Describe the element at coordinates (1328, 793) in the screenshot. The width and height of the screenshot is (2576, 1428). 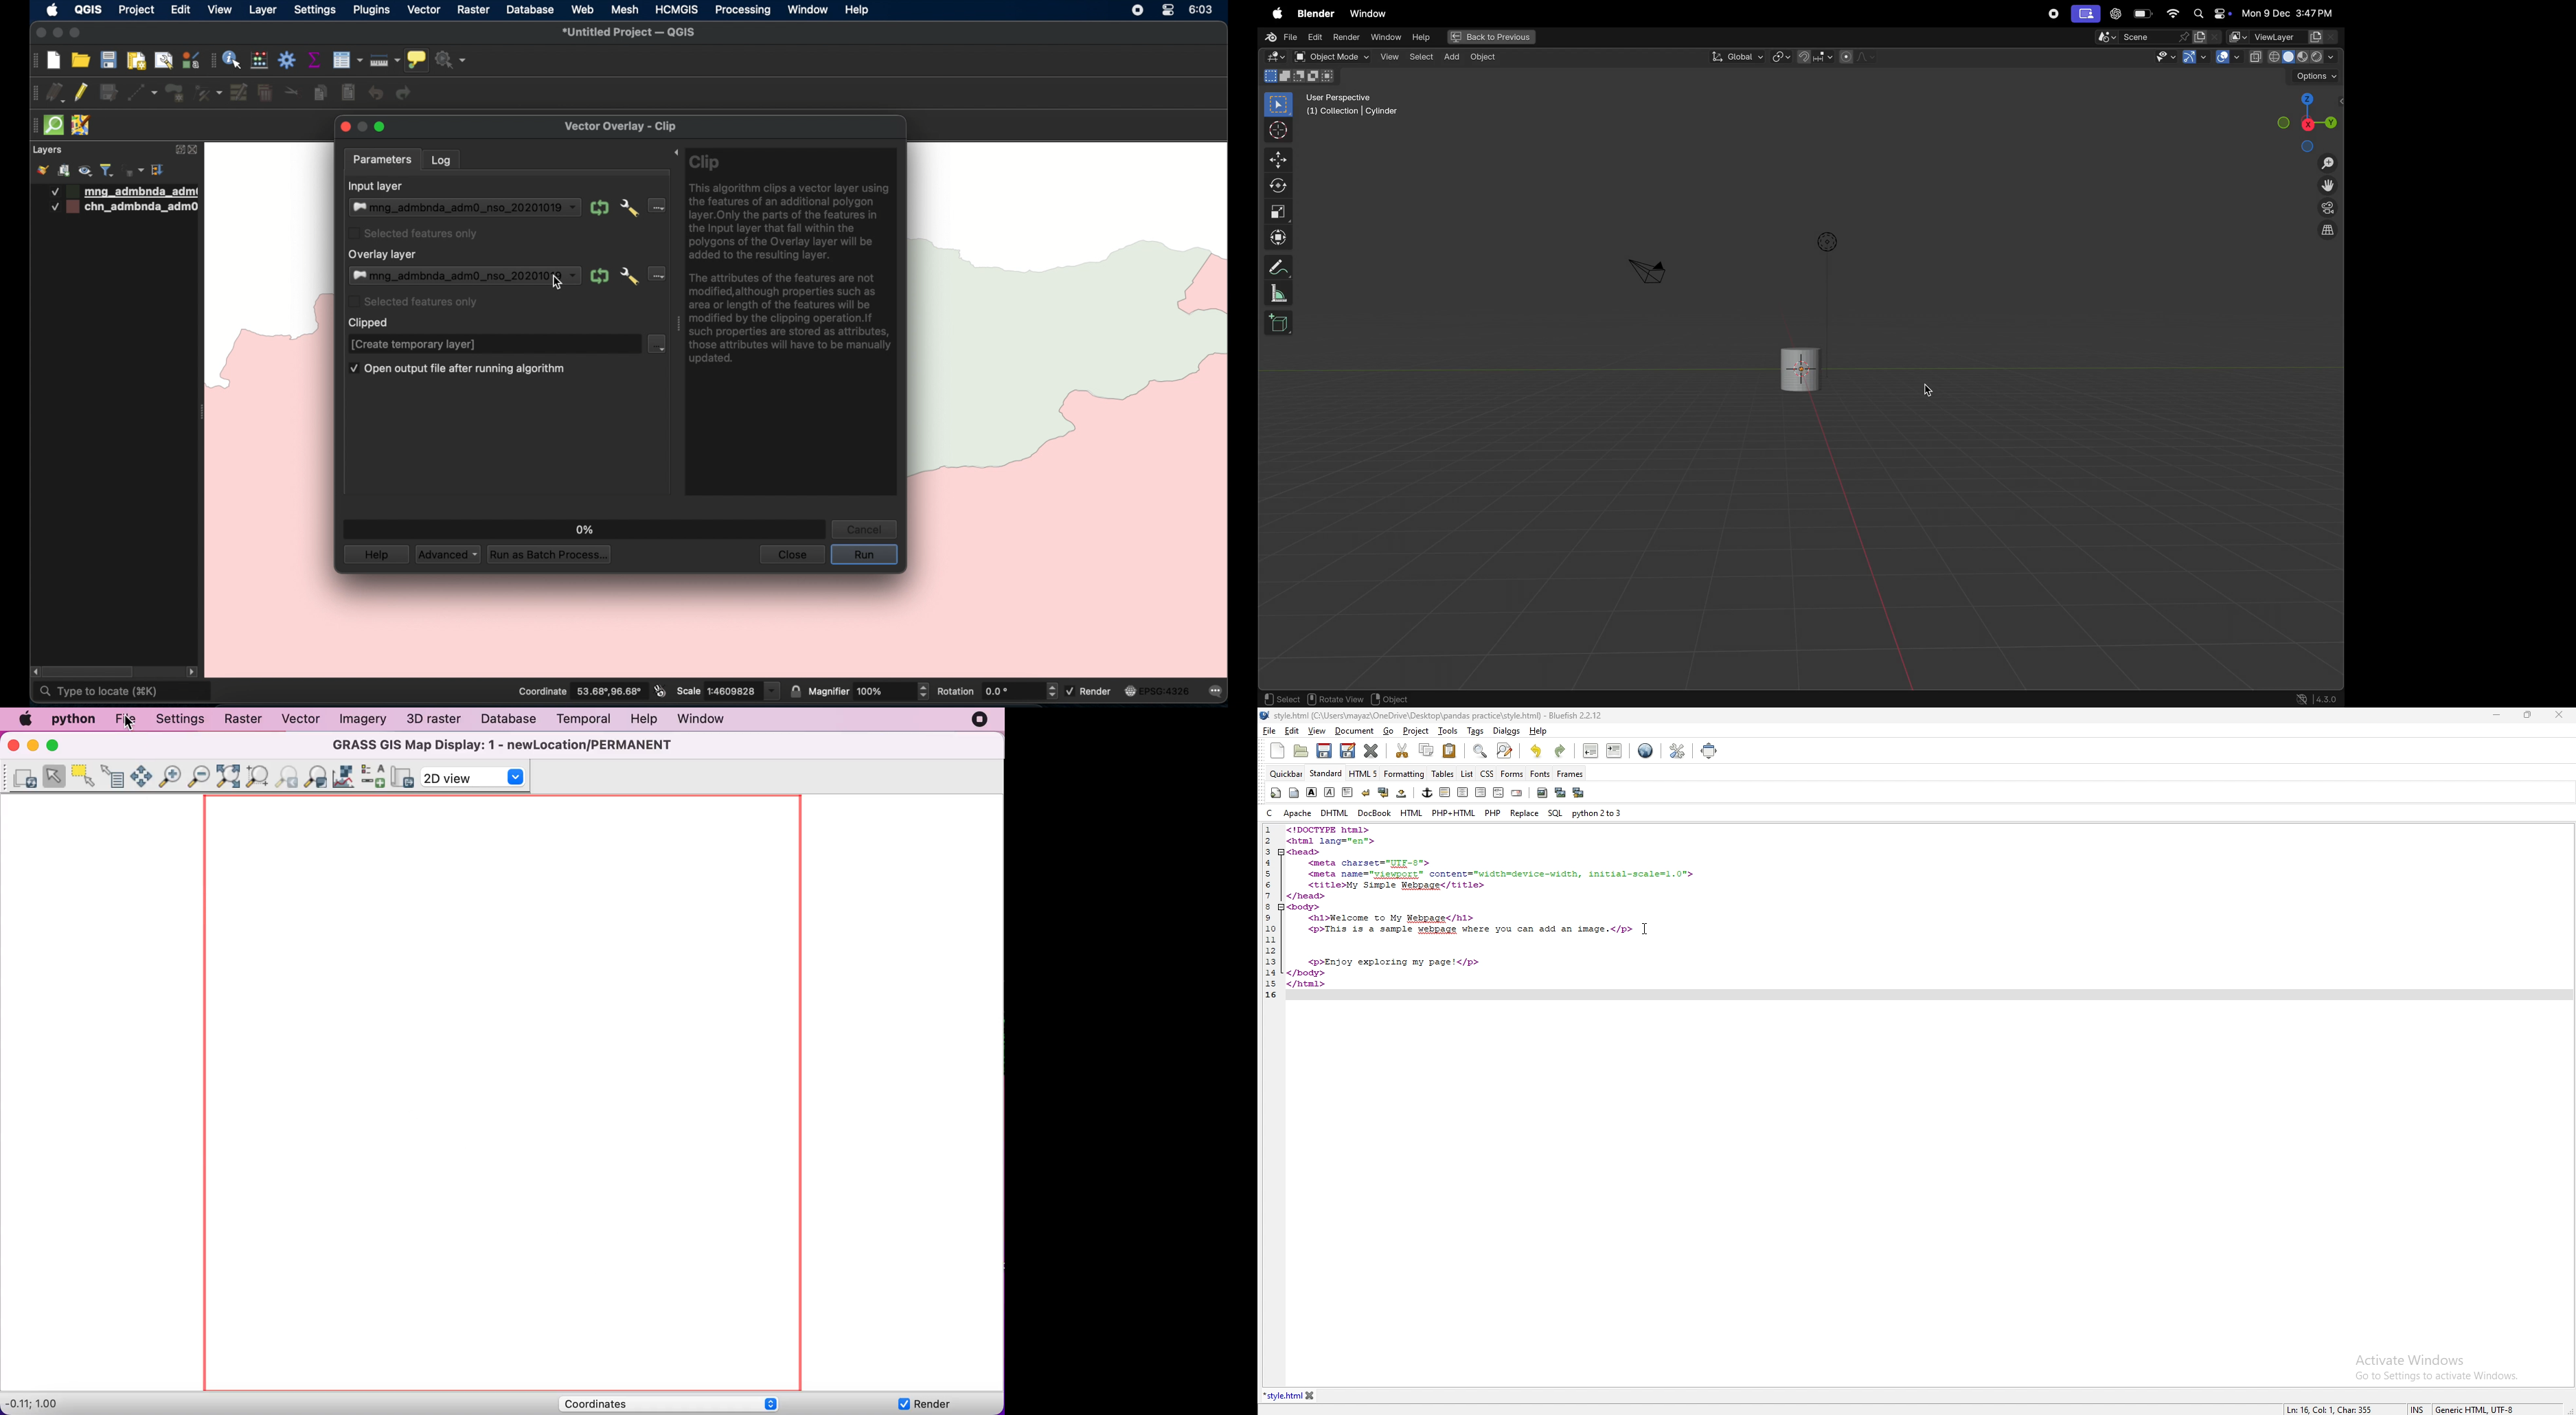
I see `italic` at that location.